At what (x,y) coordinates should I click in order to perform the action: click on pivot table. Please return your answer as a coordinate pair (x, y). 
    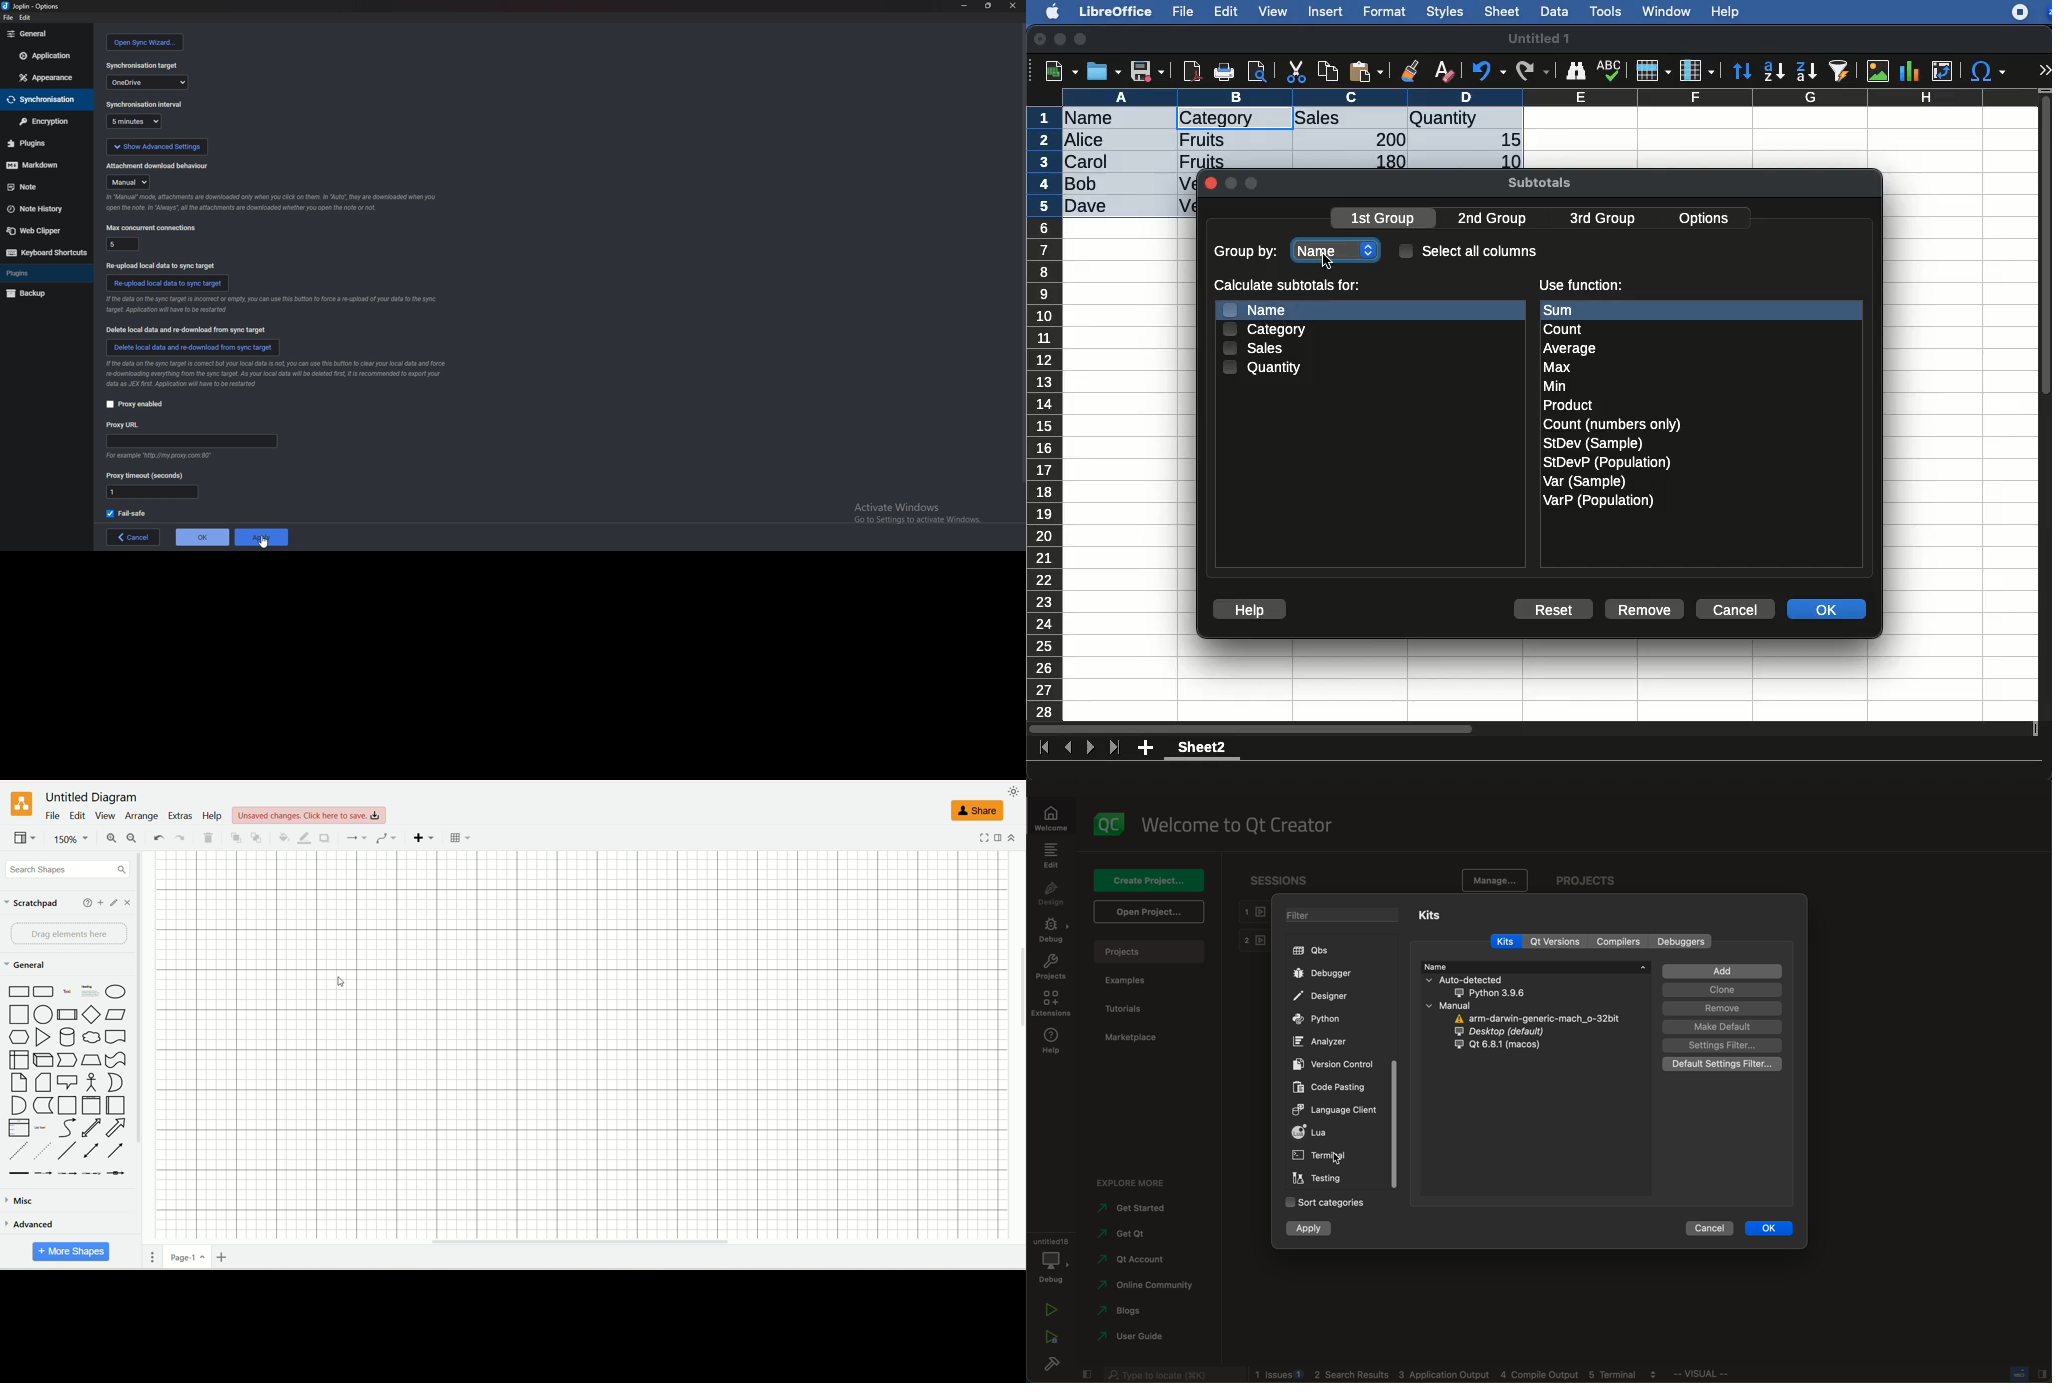
    Looking at the image, I should click on (1942, 71).